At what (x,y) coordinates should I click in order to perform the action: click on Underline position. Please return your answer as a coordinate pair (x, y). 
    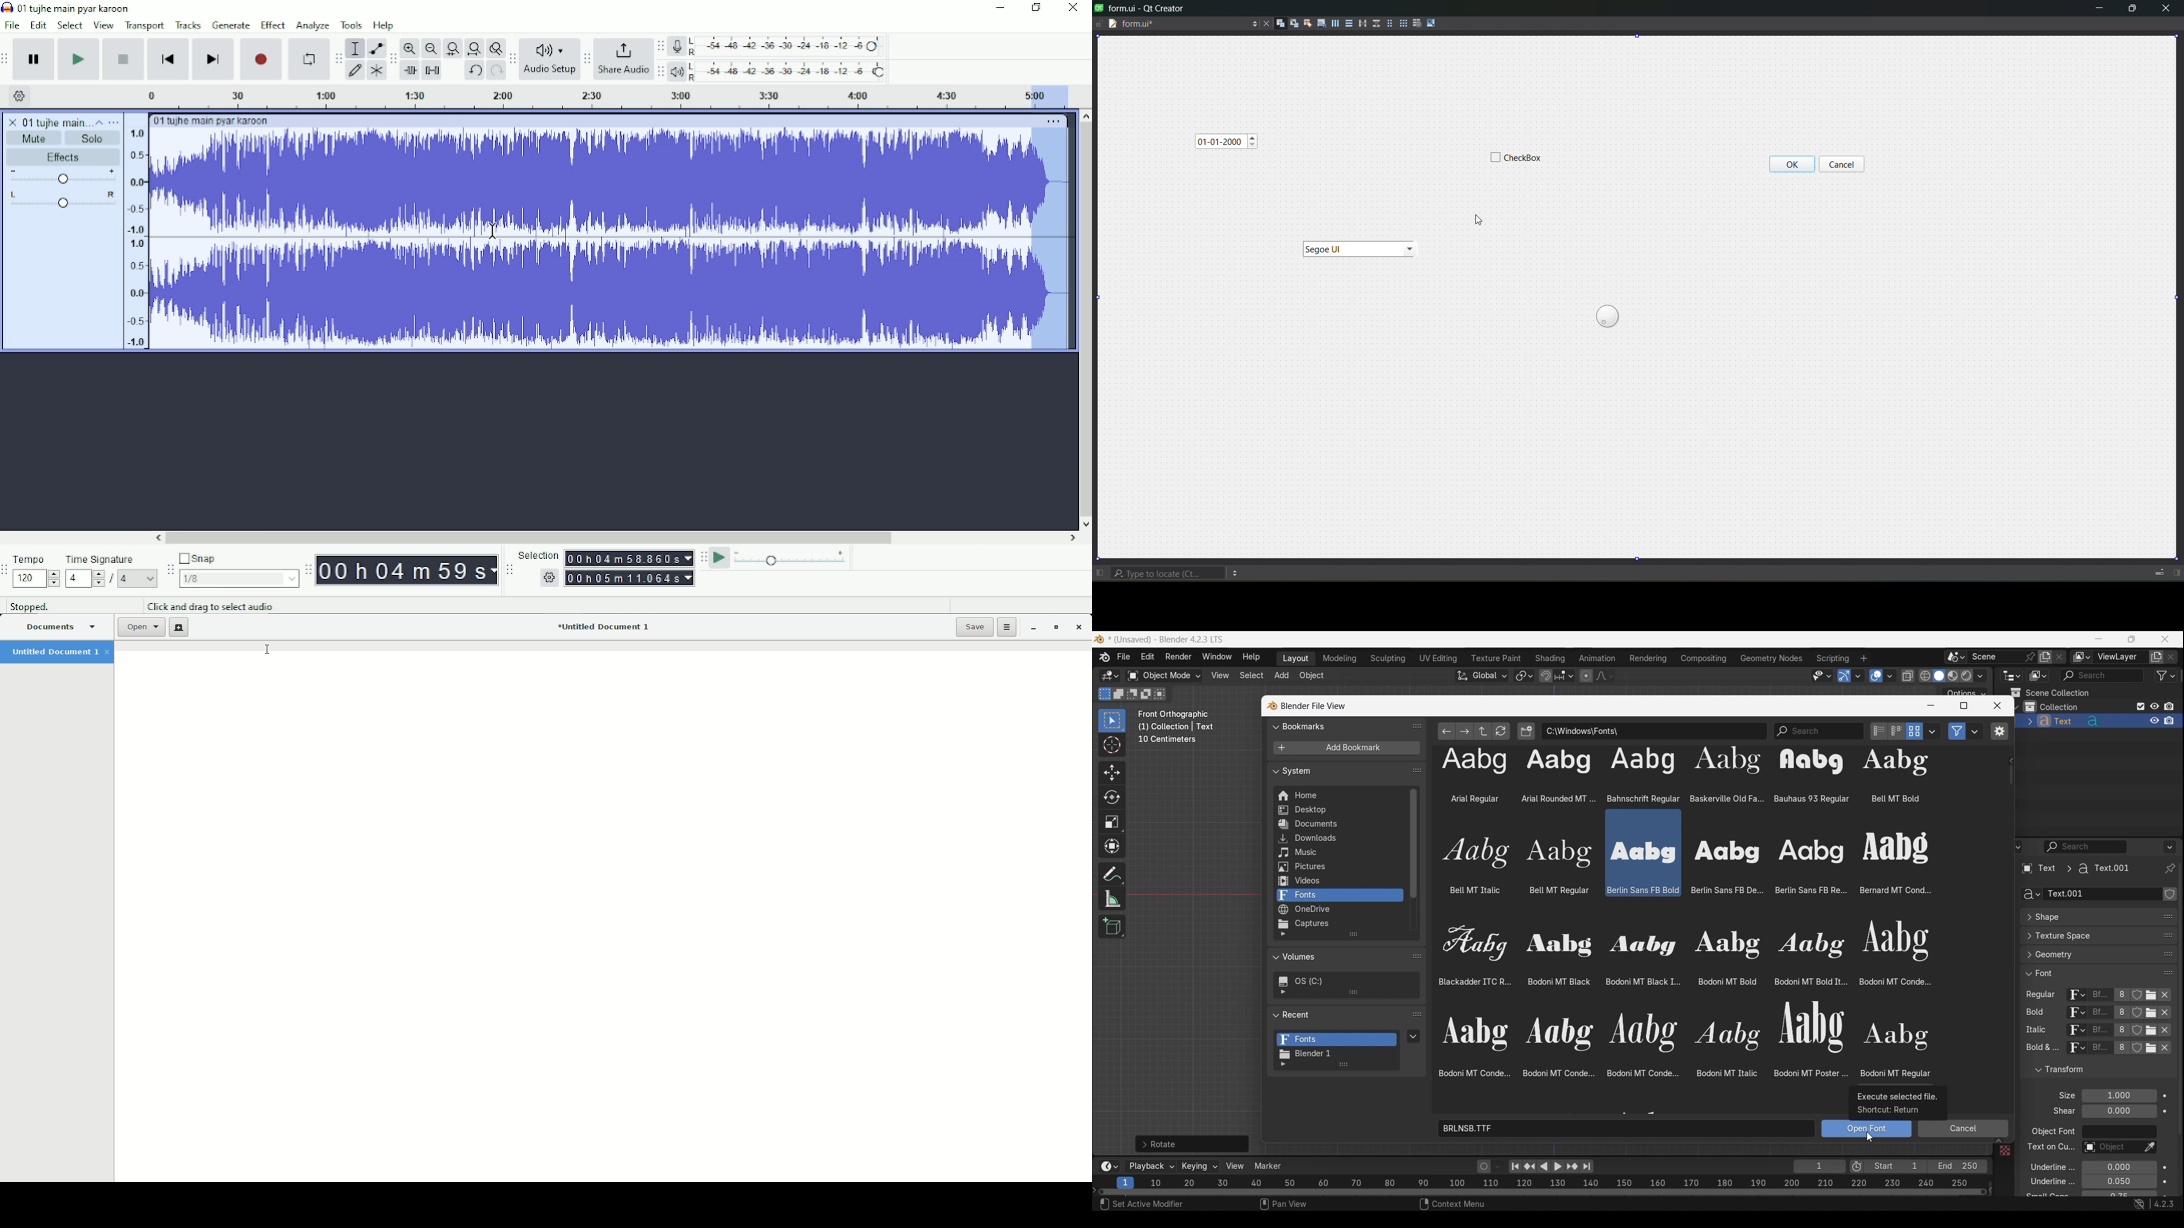
    Looking at the image, I should click on (2119, 1168).